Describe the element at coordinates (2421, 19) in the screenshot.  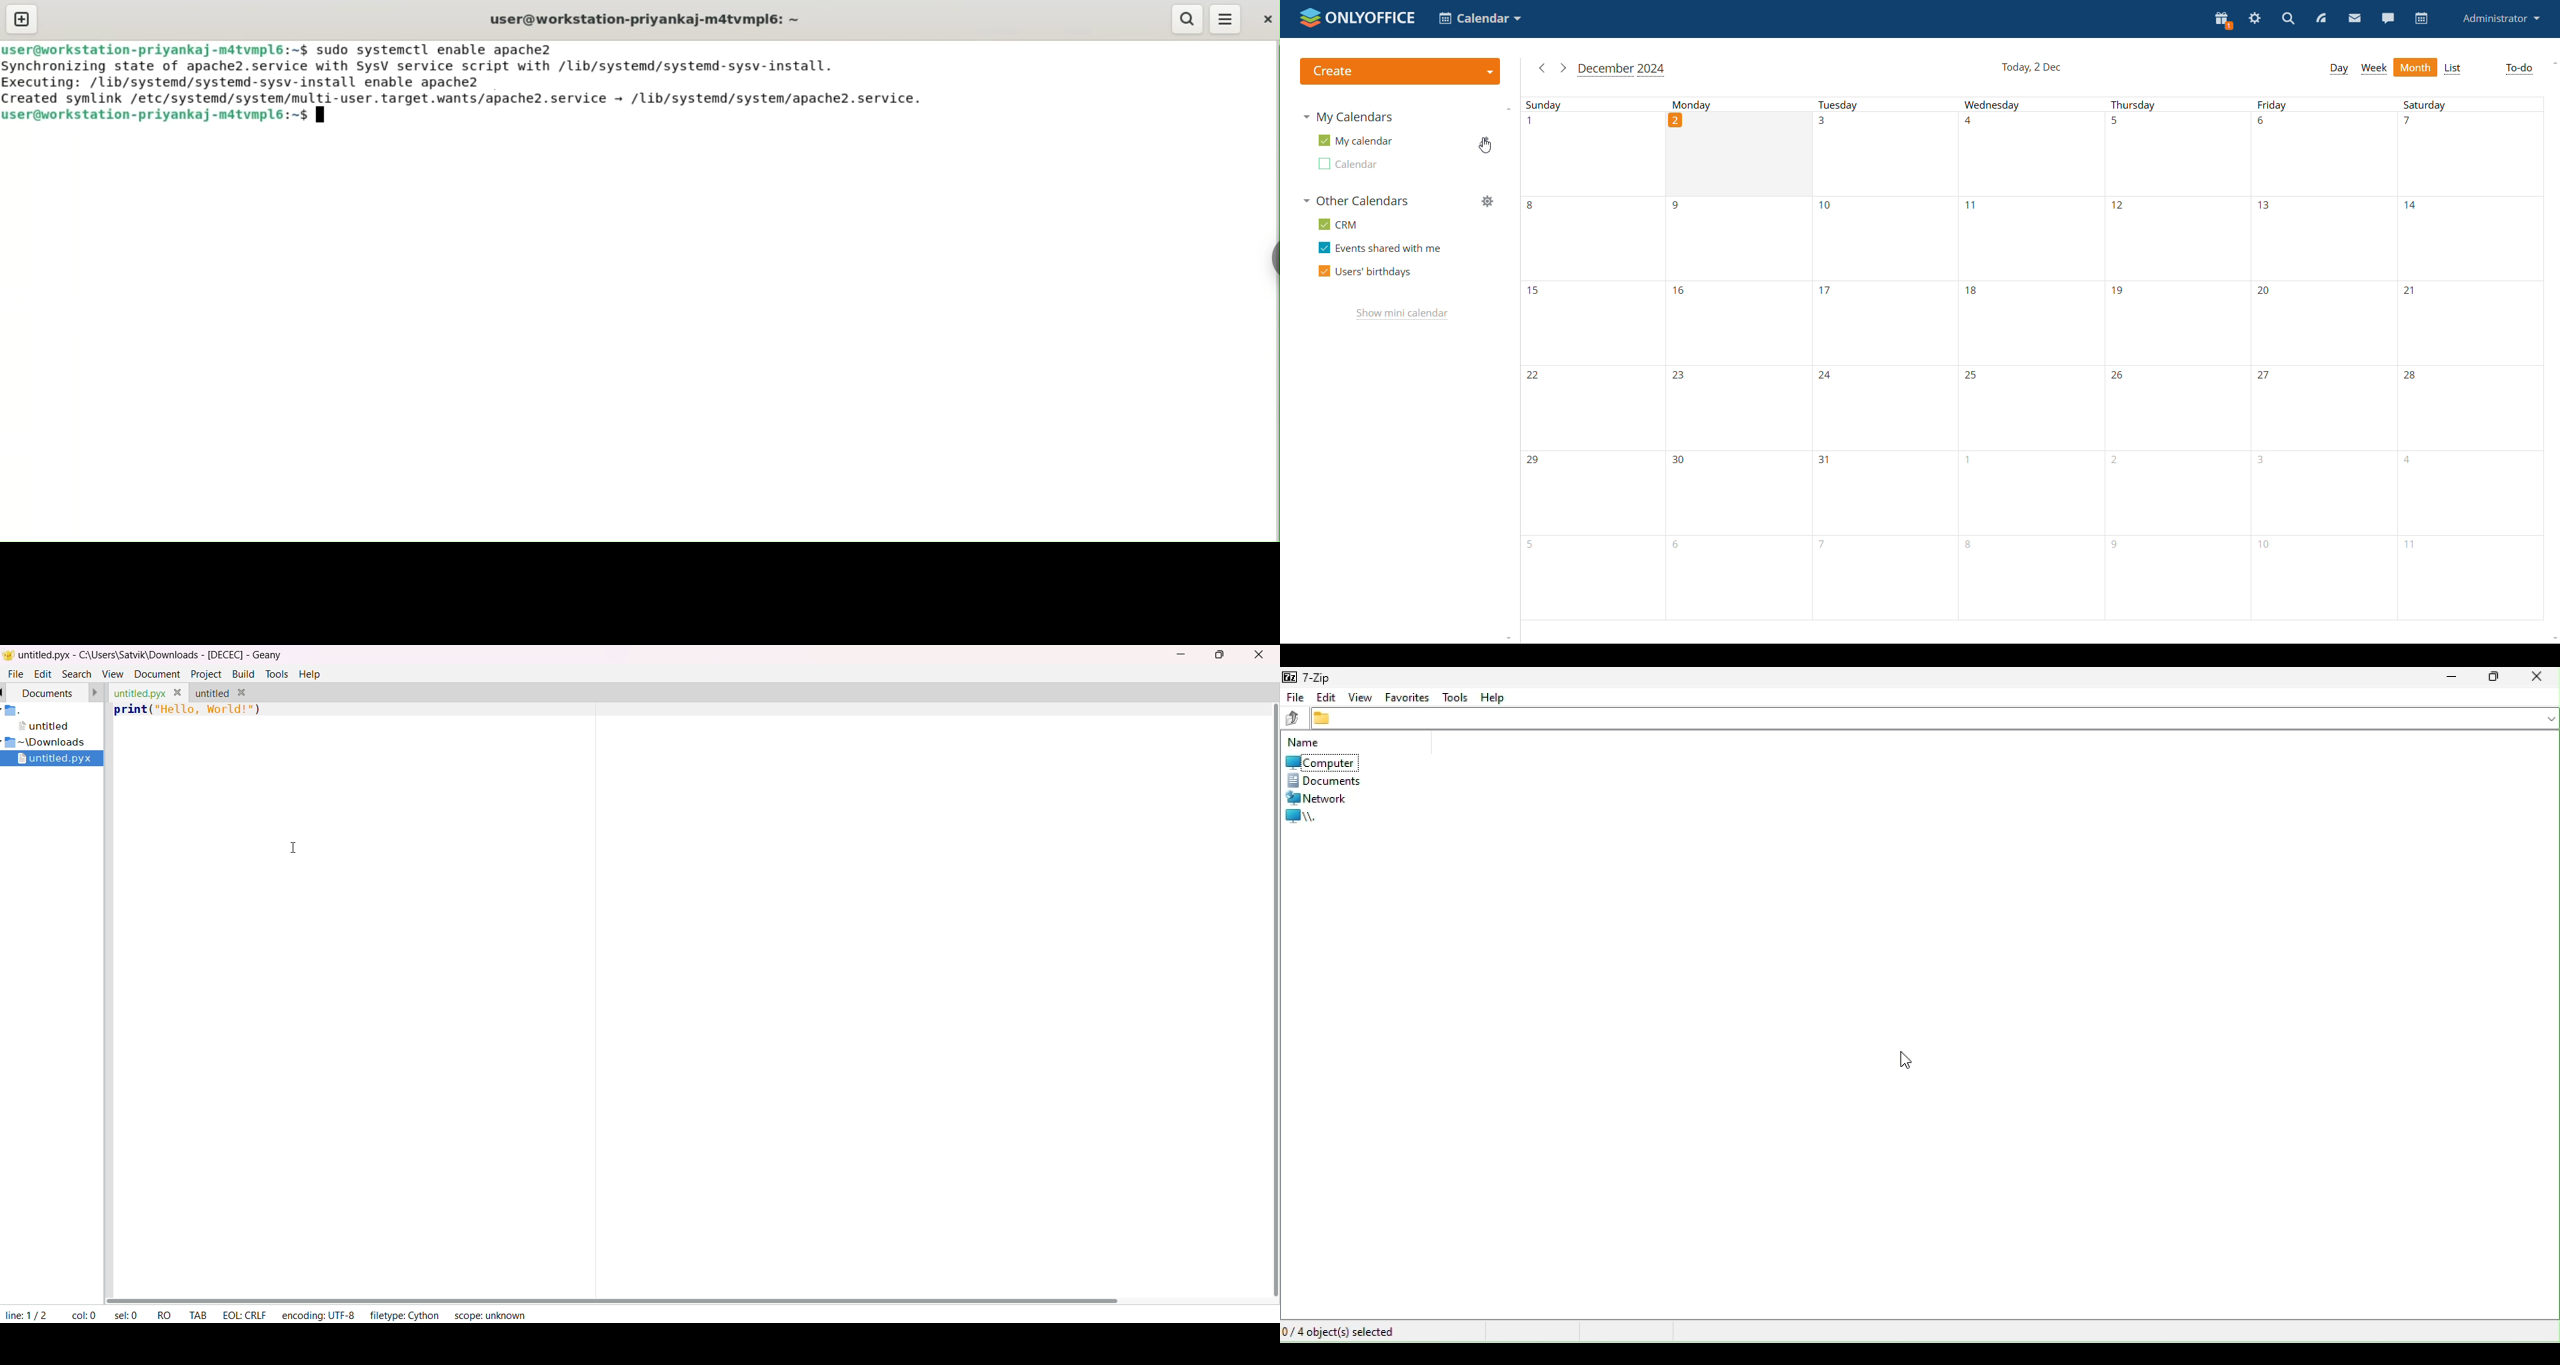
I see `calendar` at that location.